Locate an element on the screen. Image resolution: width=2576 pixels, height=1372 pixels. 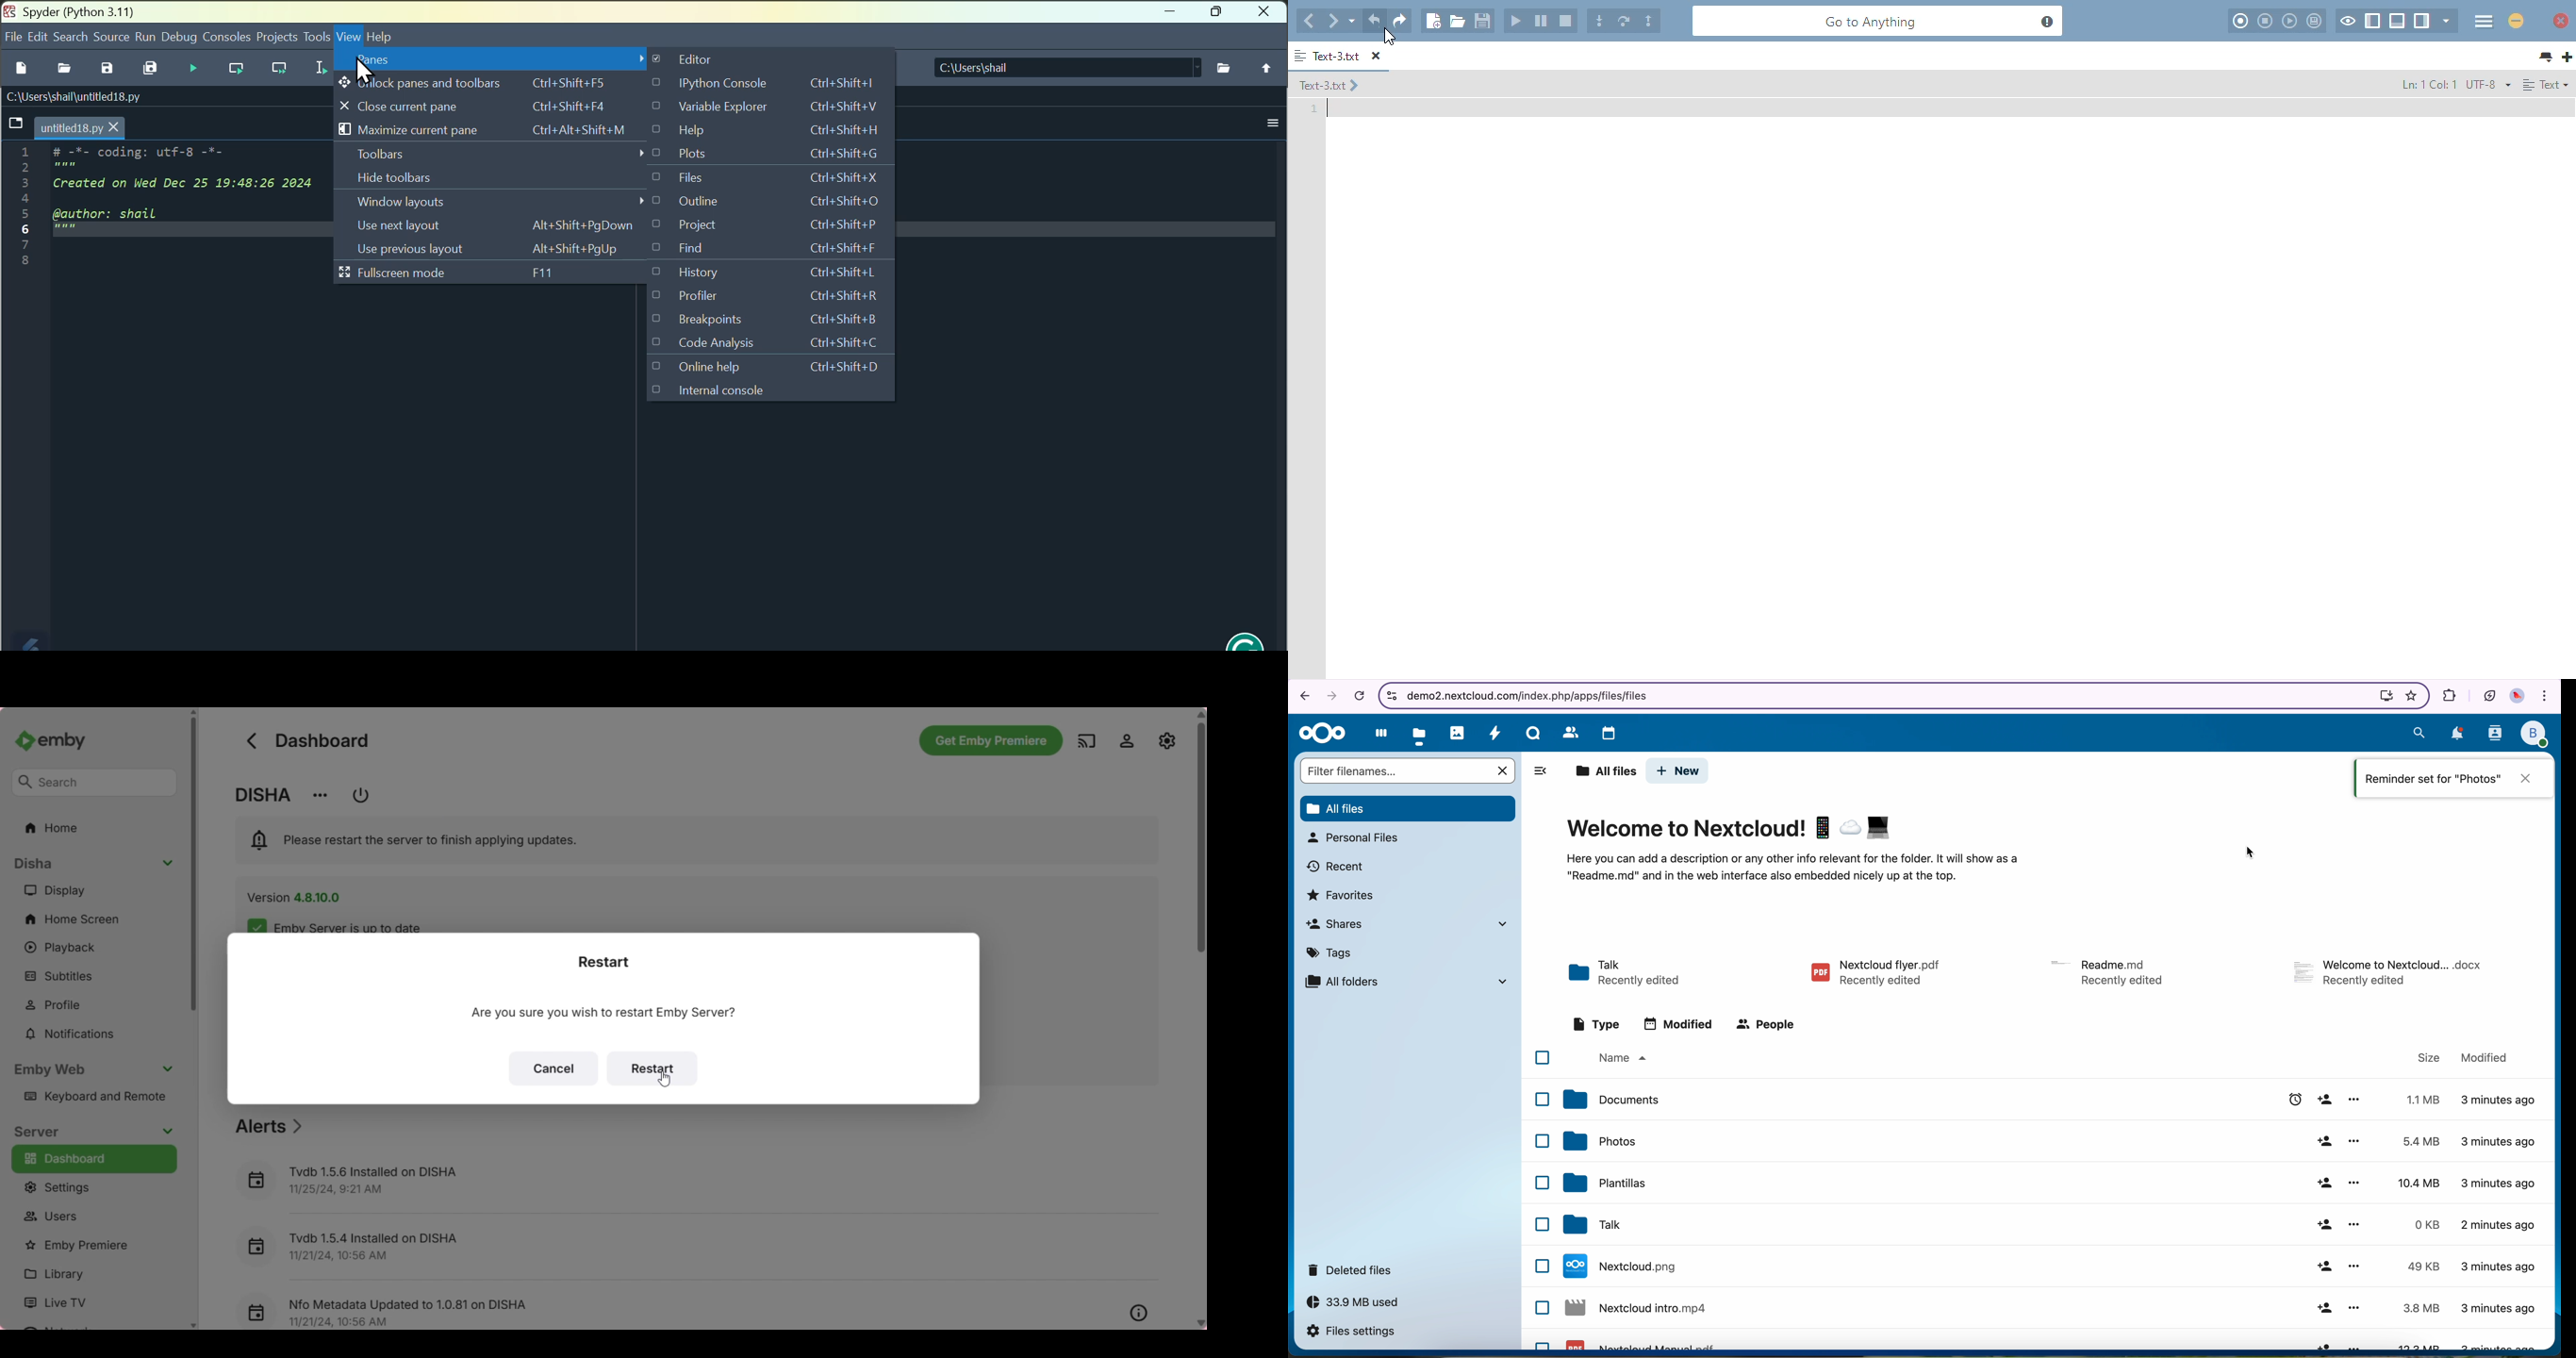
3 minutes ago is located at coordinates (2496, 1344).